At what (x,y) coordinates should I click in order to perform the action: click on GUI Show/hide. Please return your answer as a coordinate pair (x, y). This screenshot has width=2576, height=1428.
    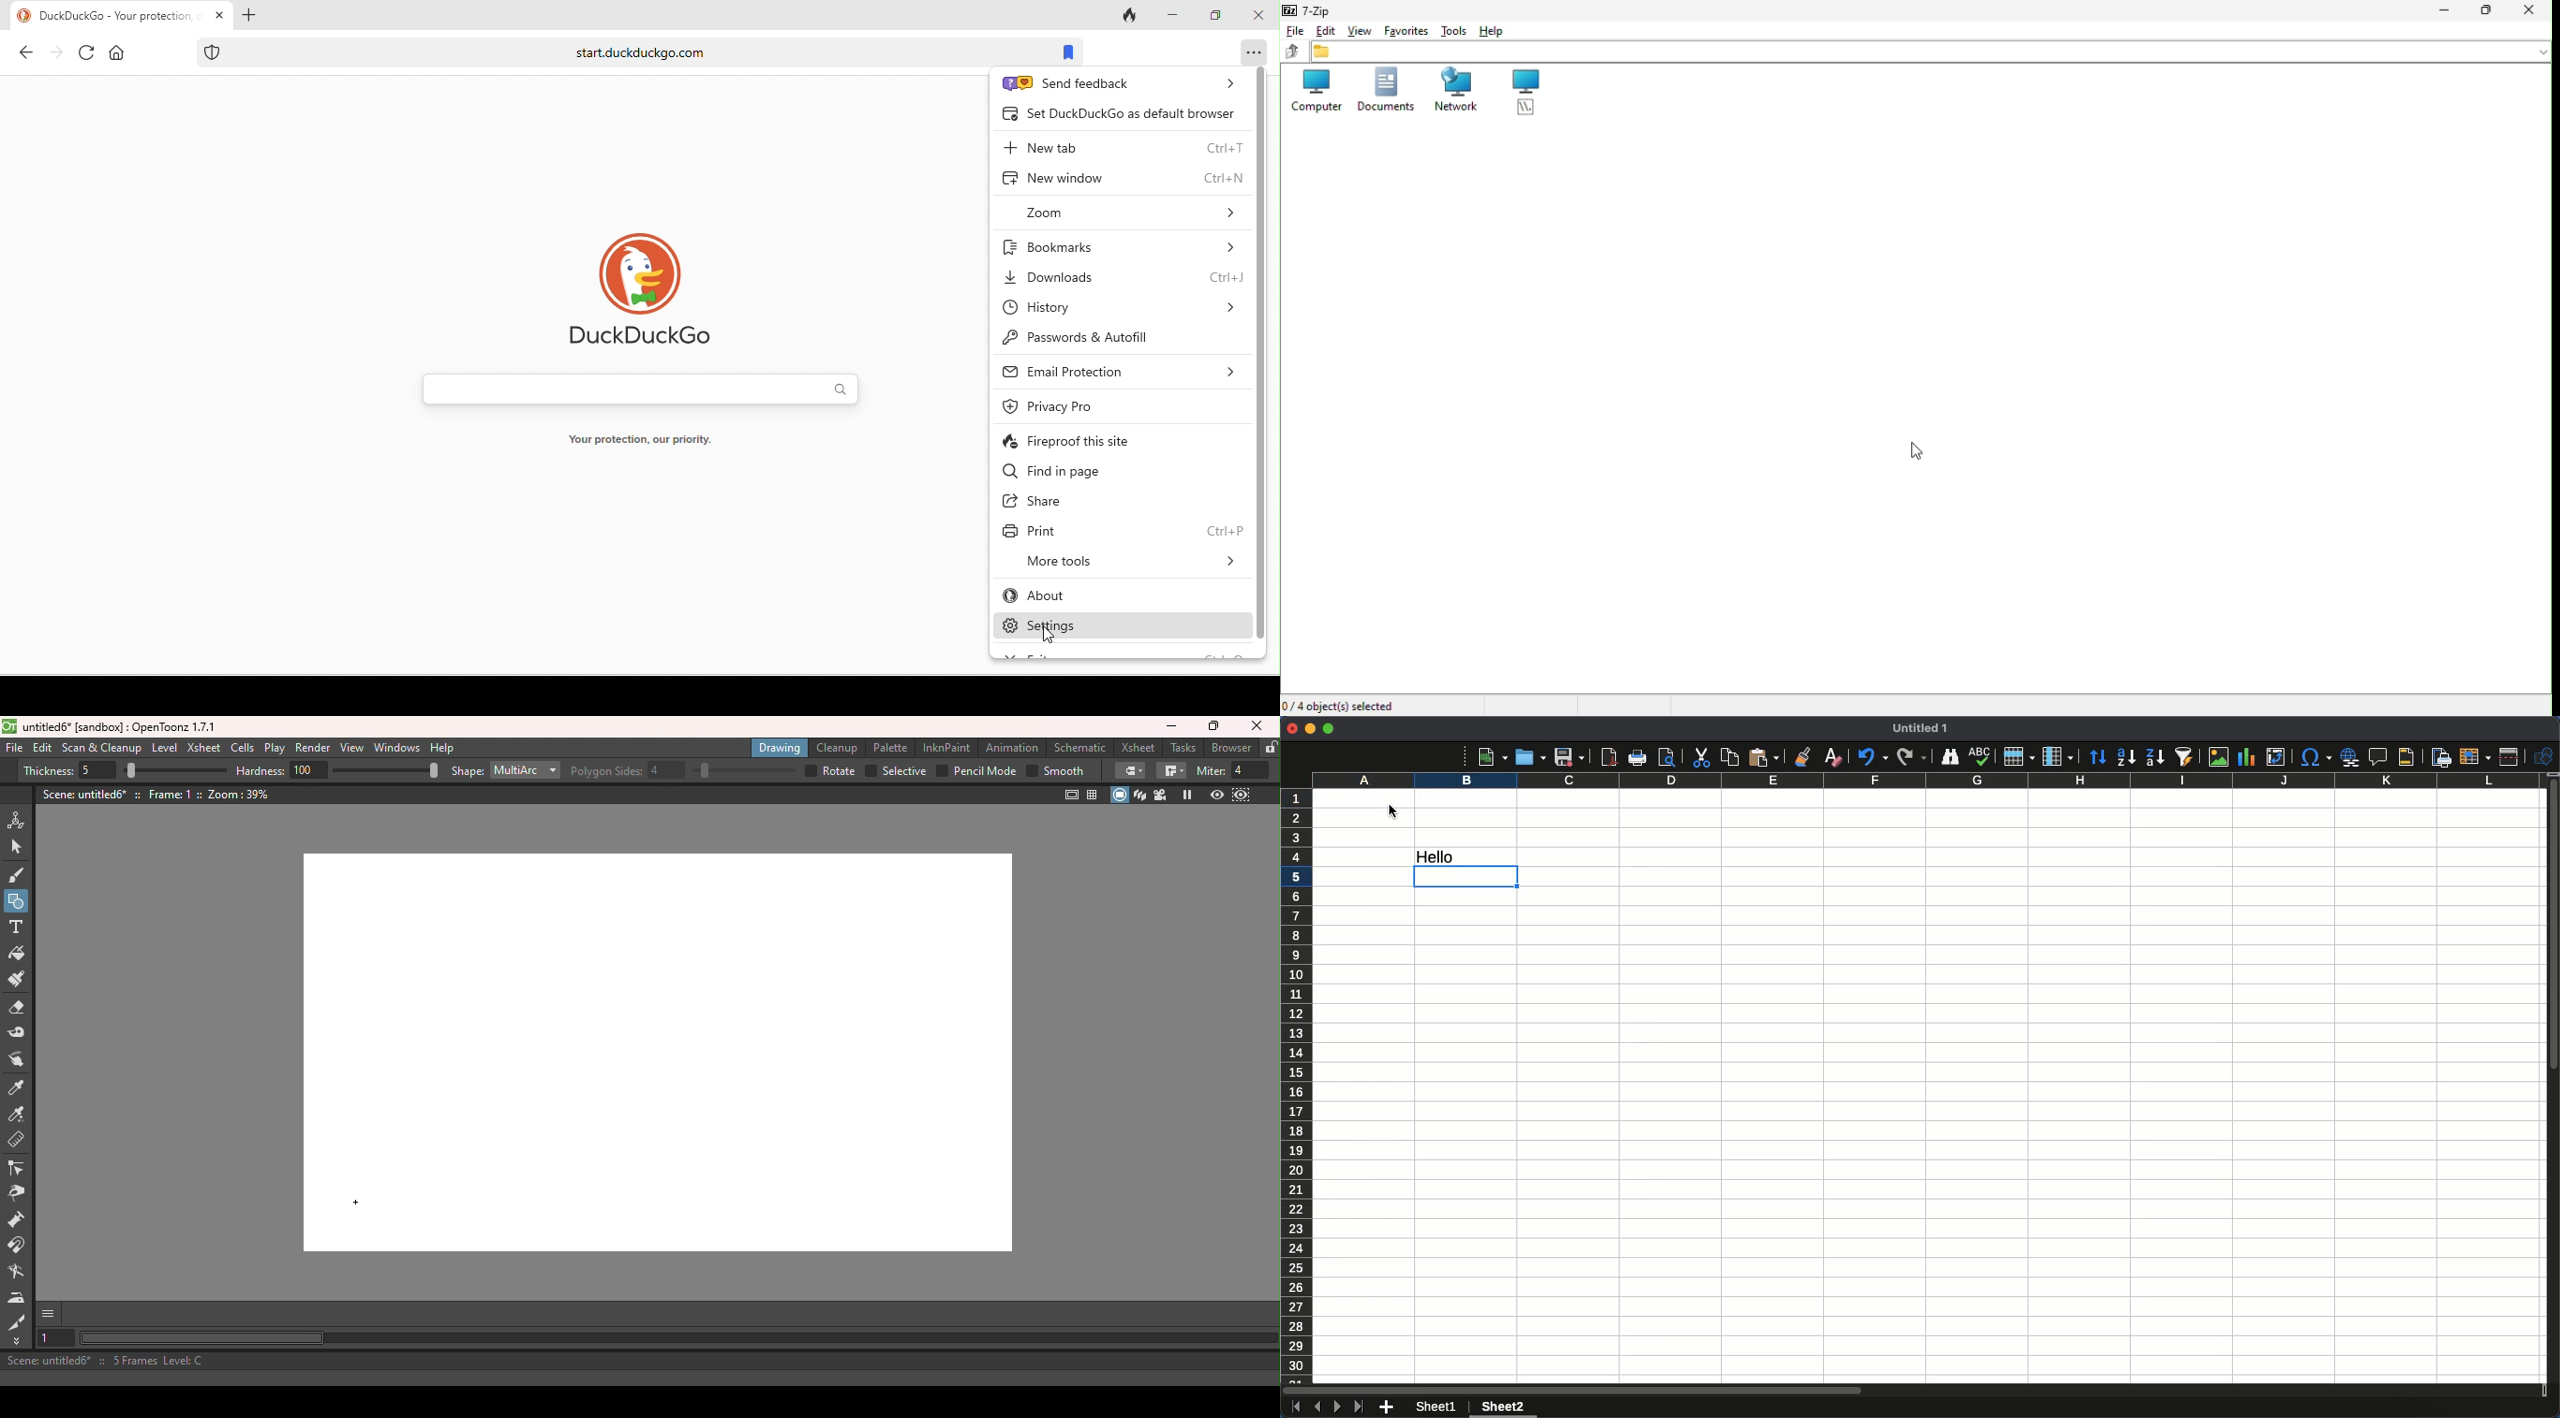
    Looking at the image, I should click on (50, 1315).